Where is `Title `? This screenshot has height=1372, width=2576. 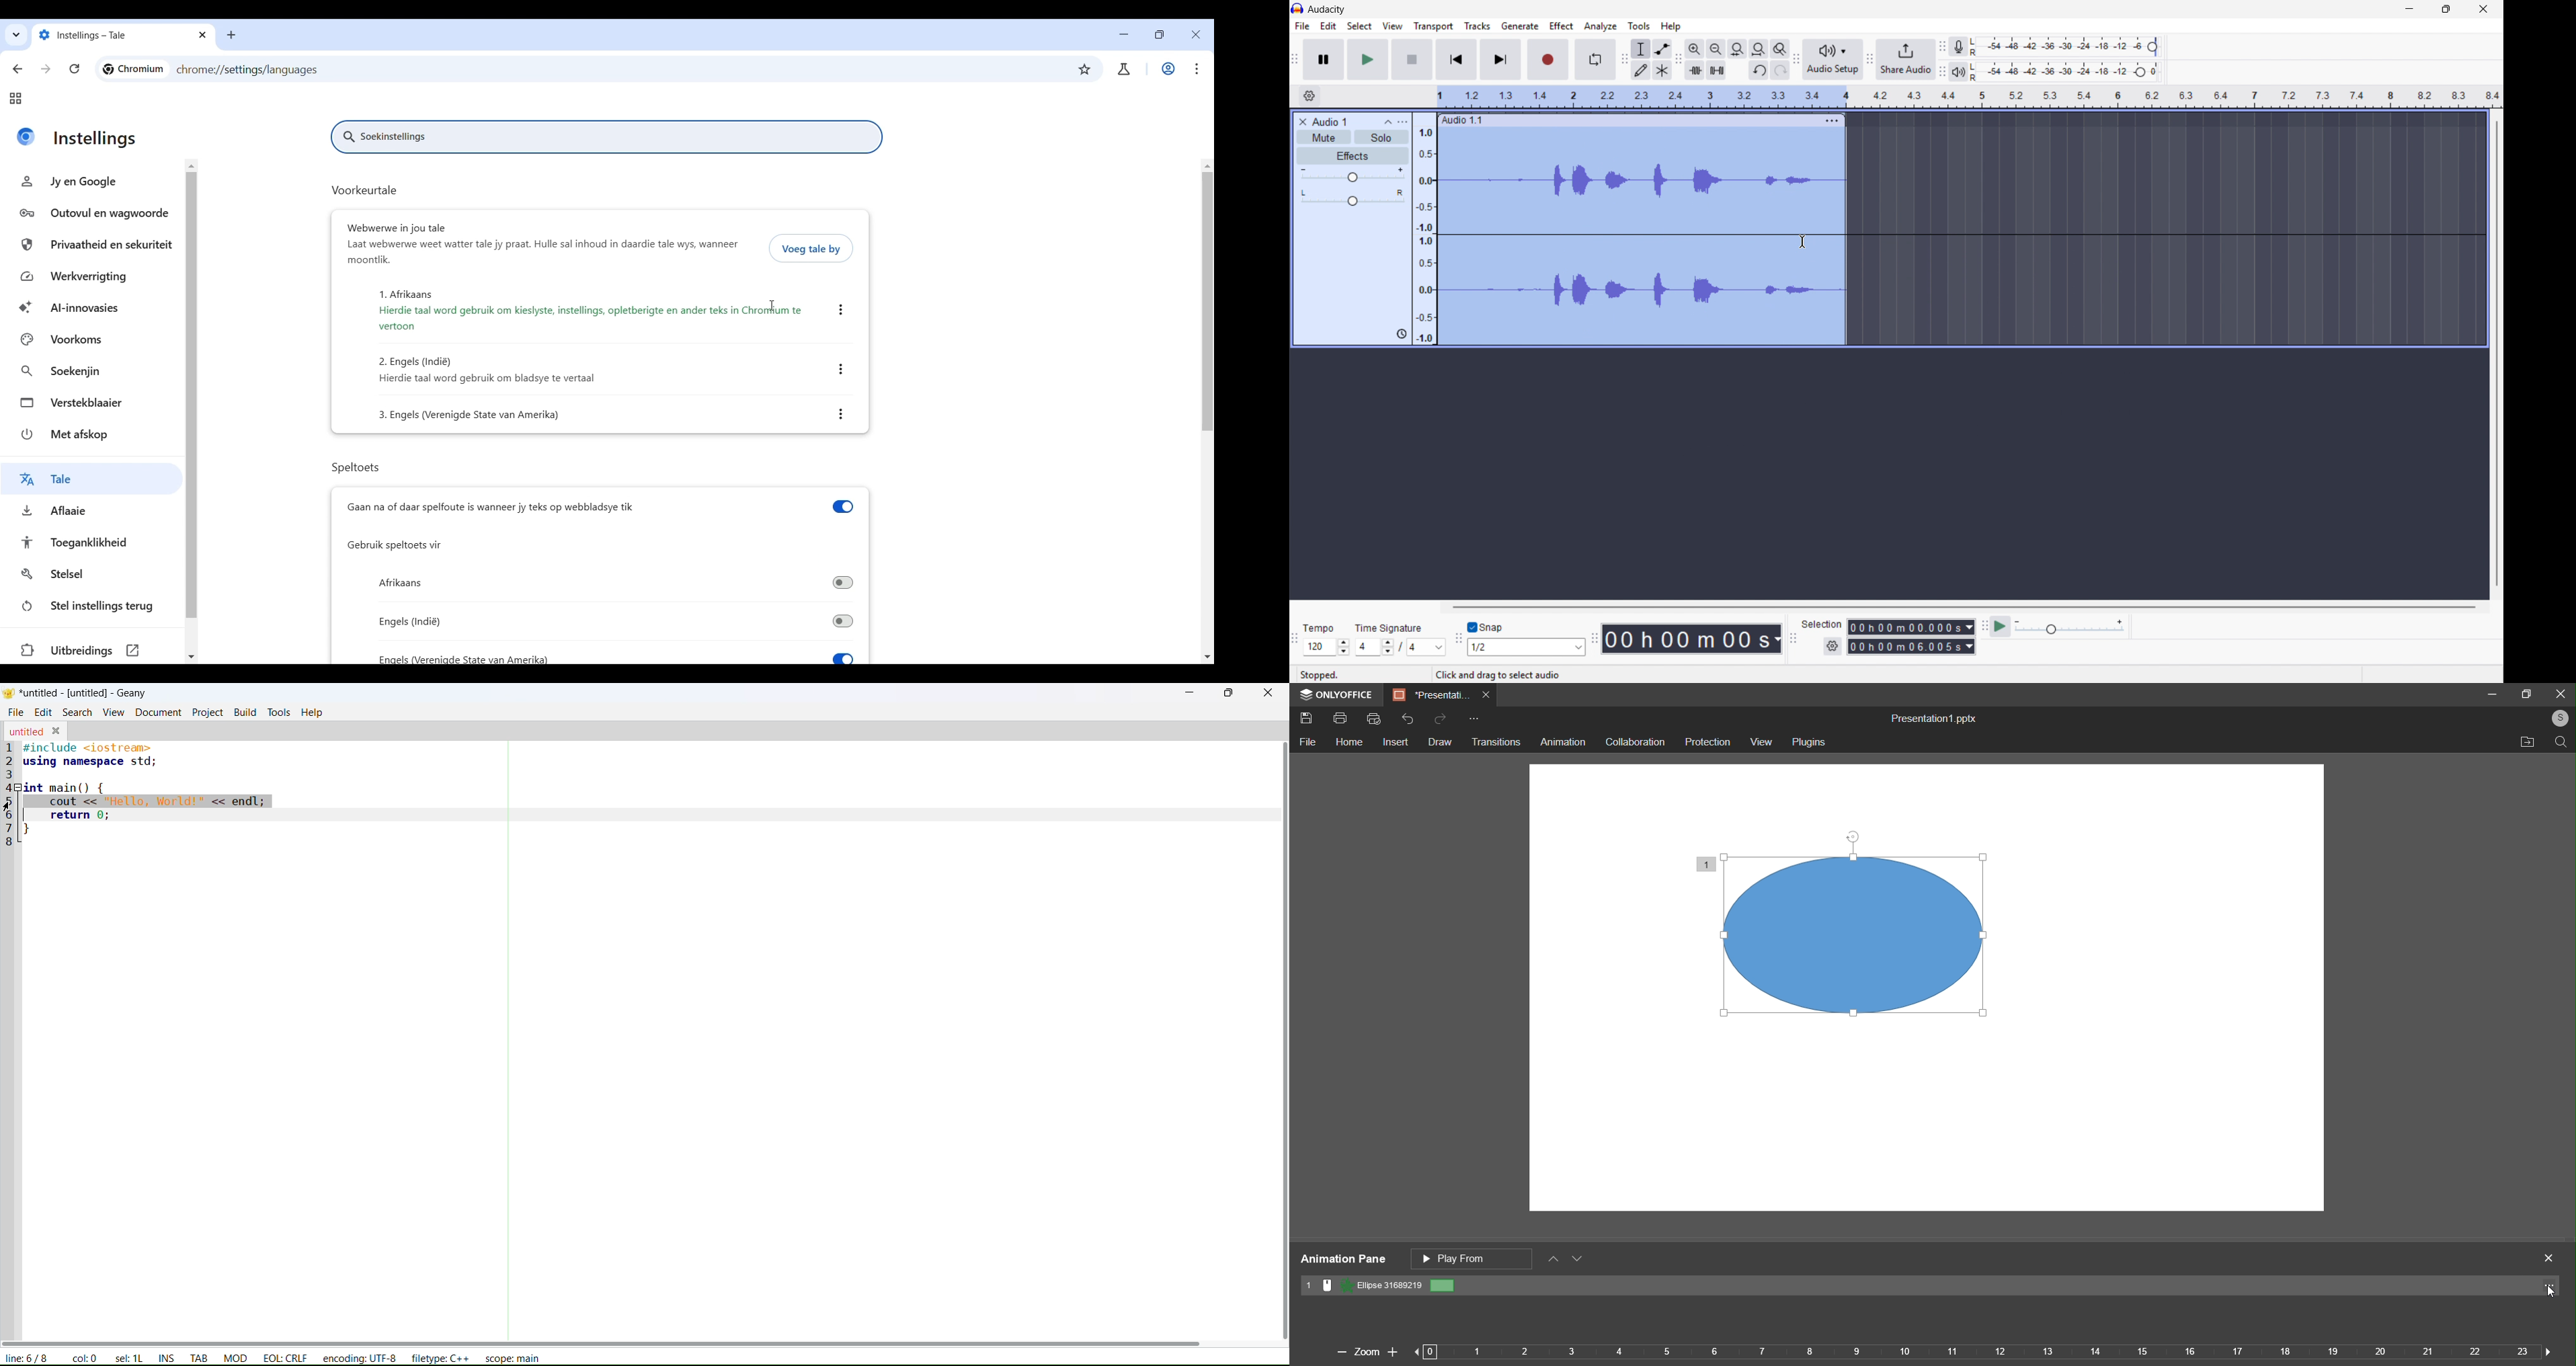 Title  is located at coordinates (1327, 9).